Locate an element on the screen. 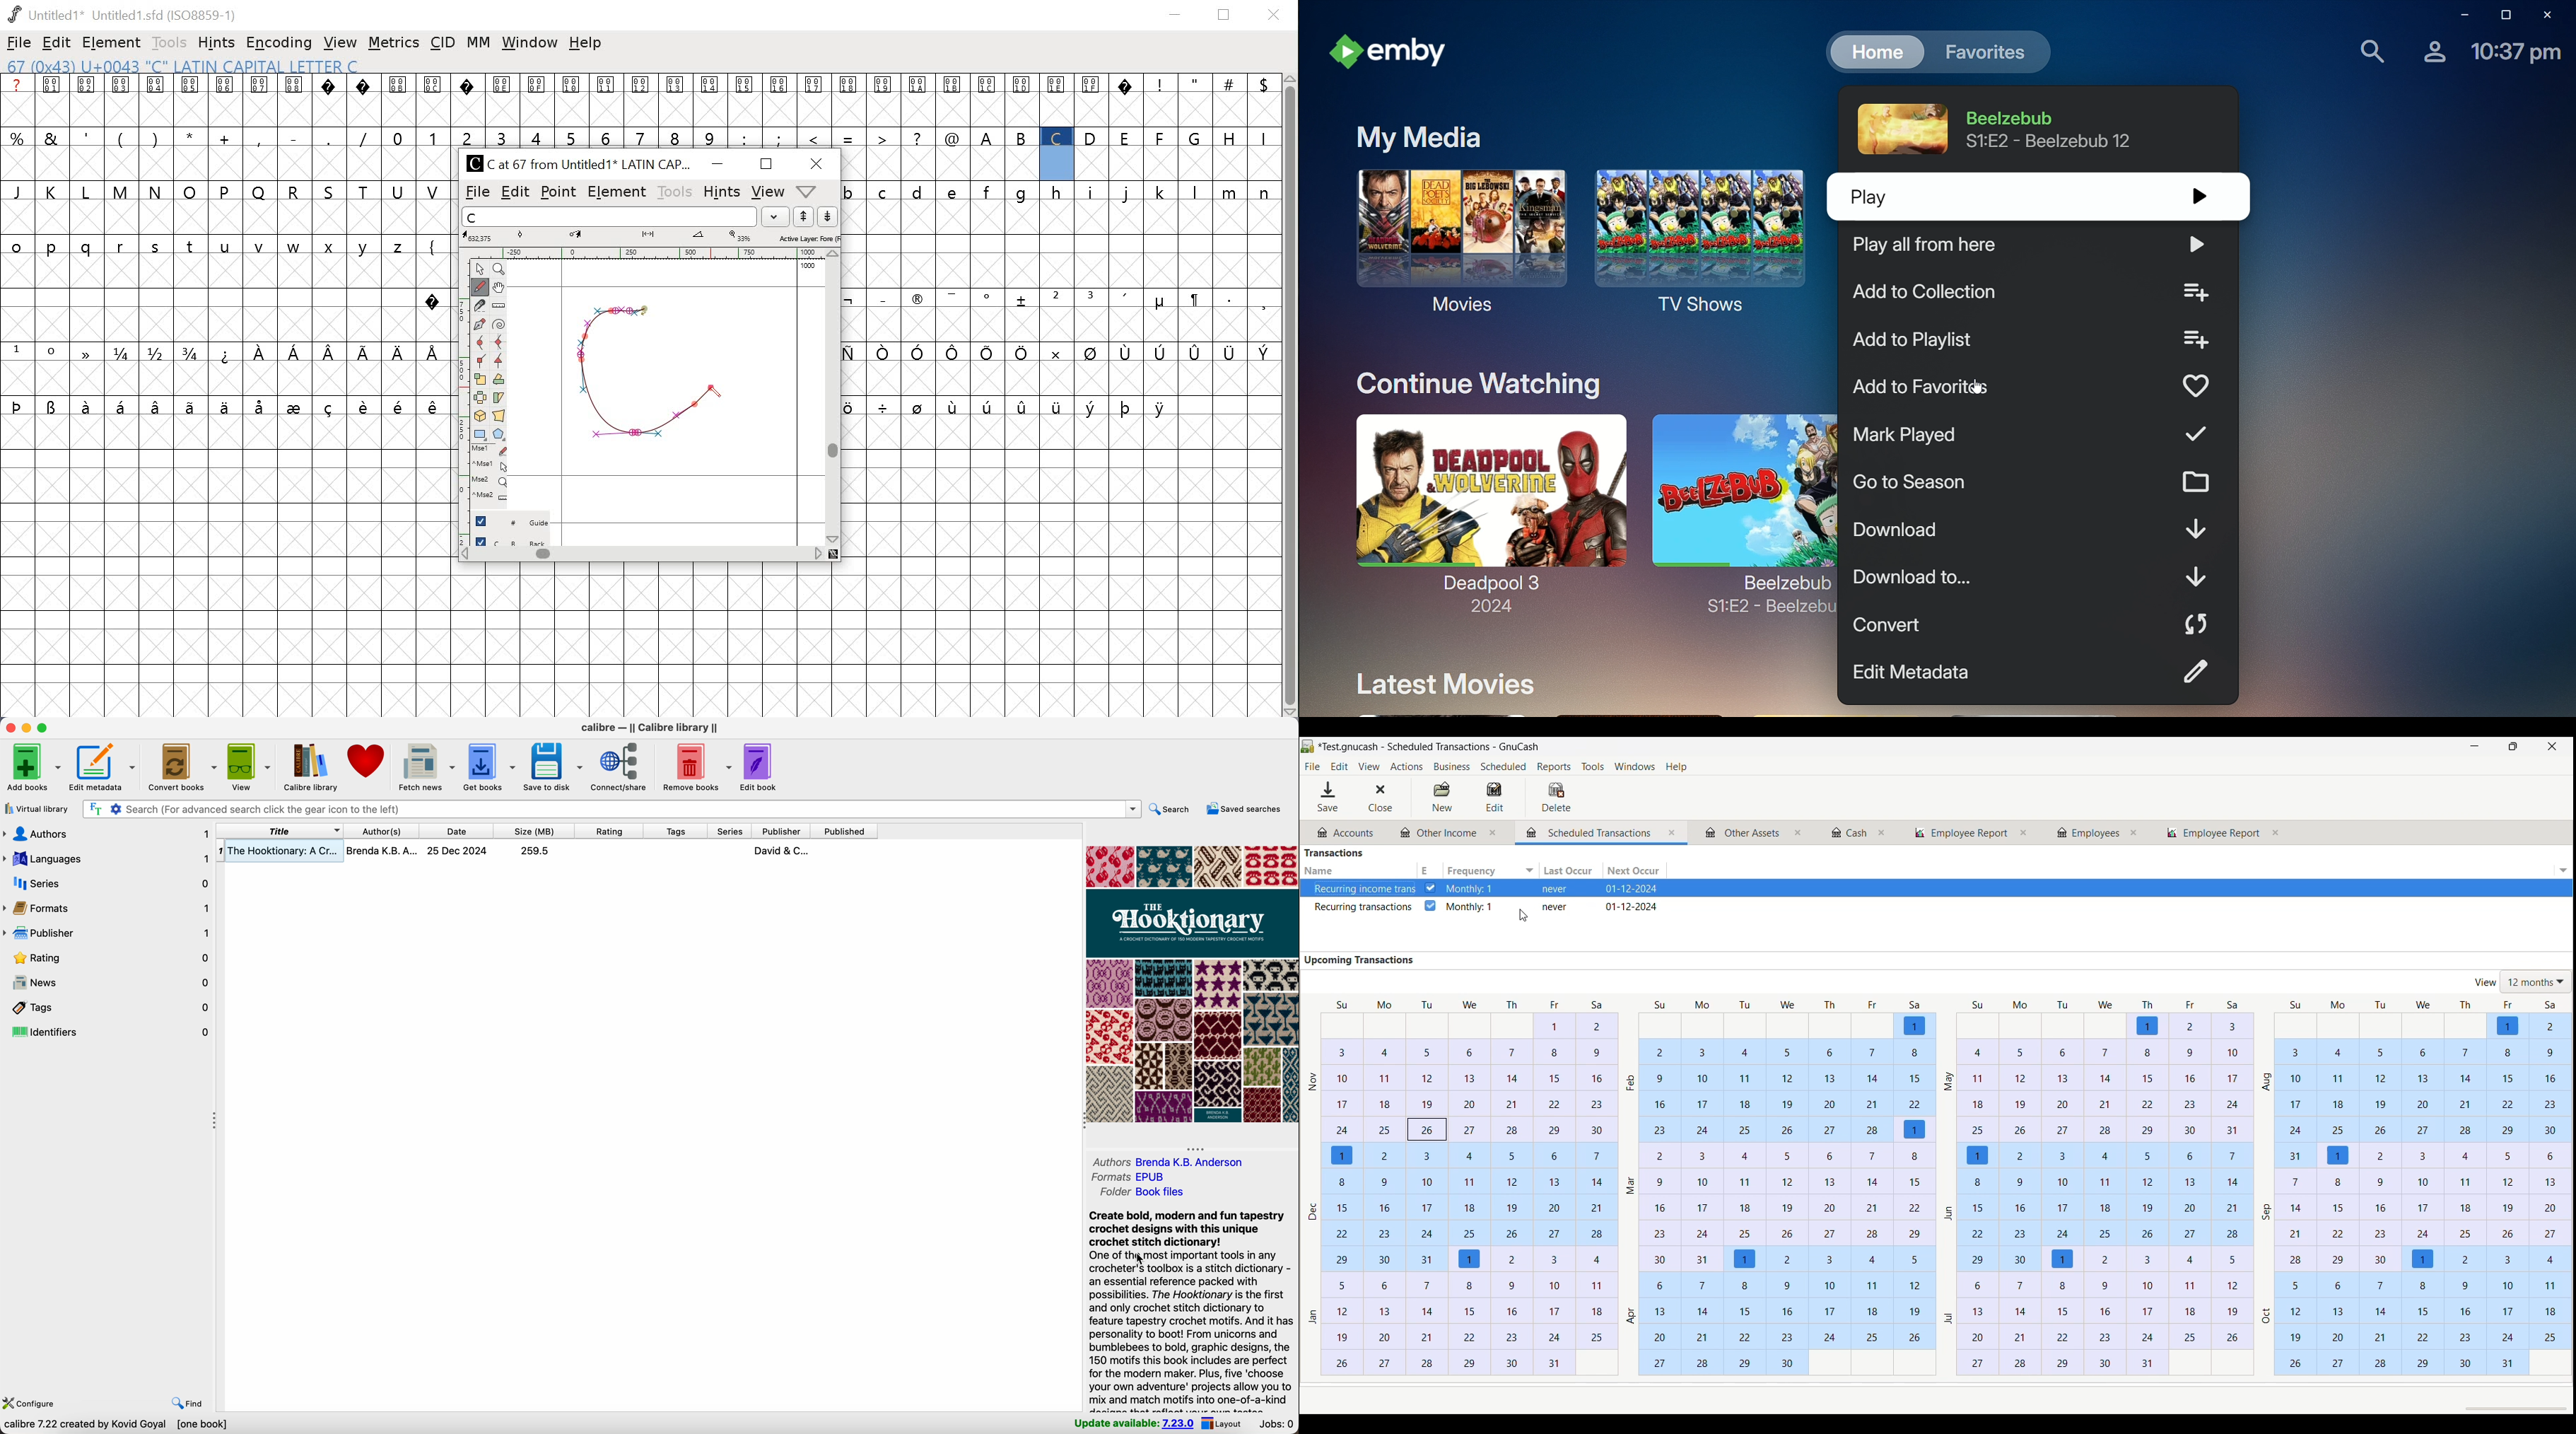  virtual library is located at coordinates (38, 809).